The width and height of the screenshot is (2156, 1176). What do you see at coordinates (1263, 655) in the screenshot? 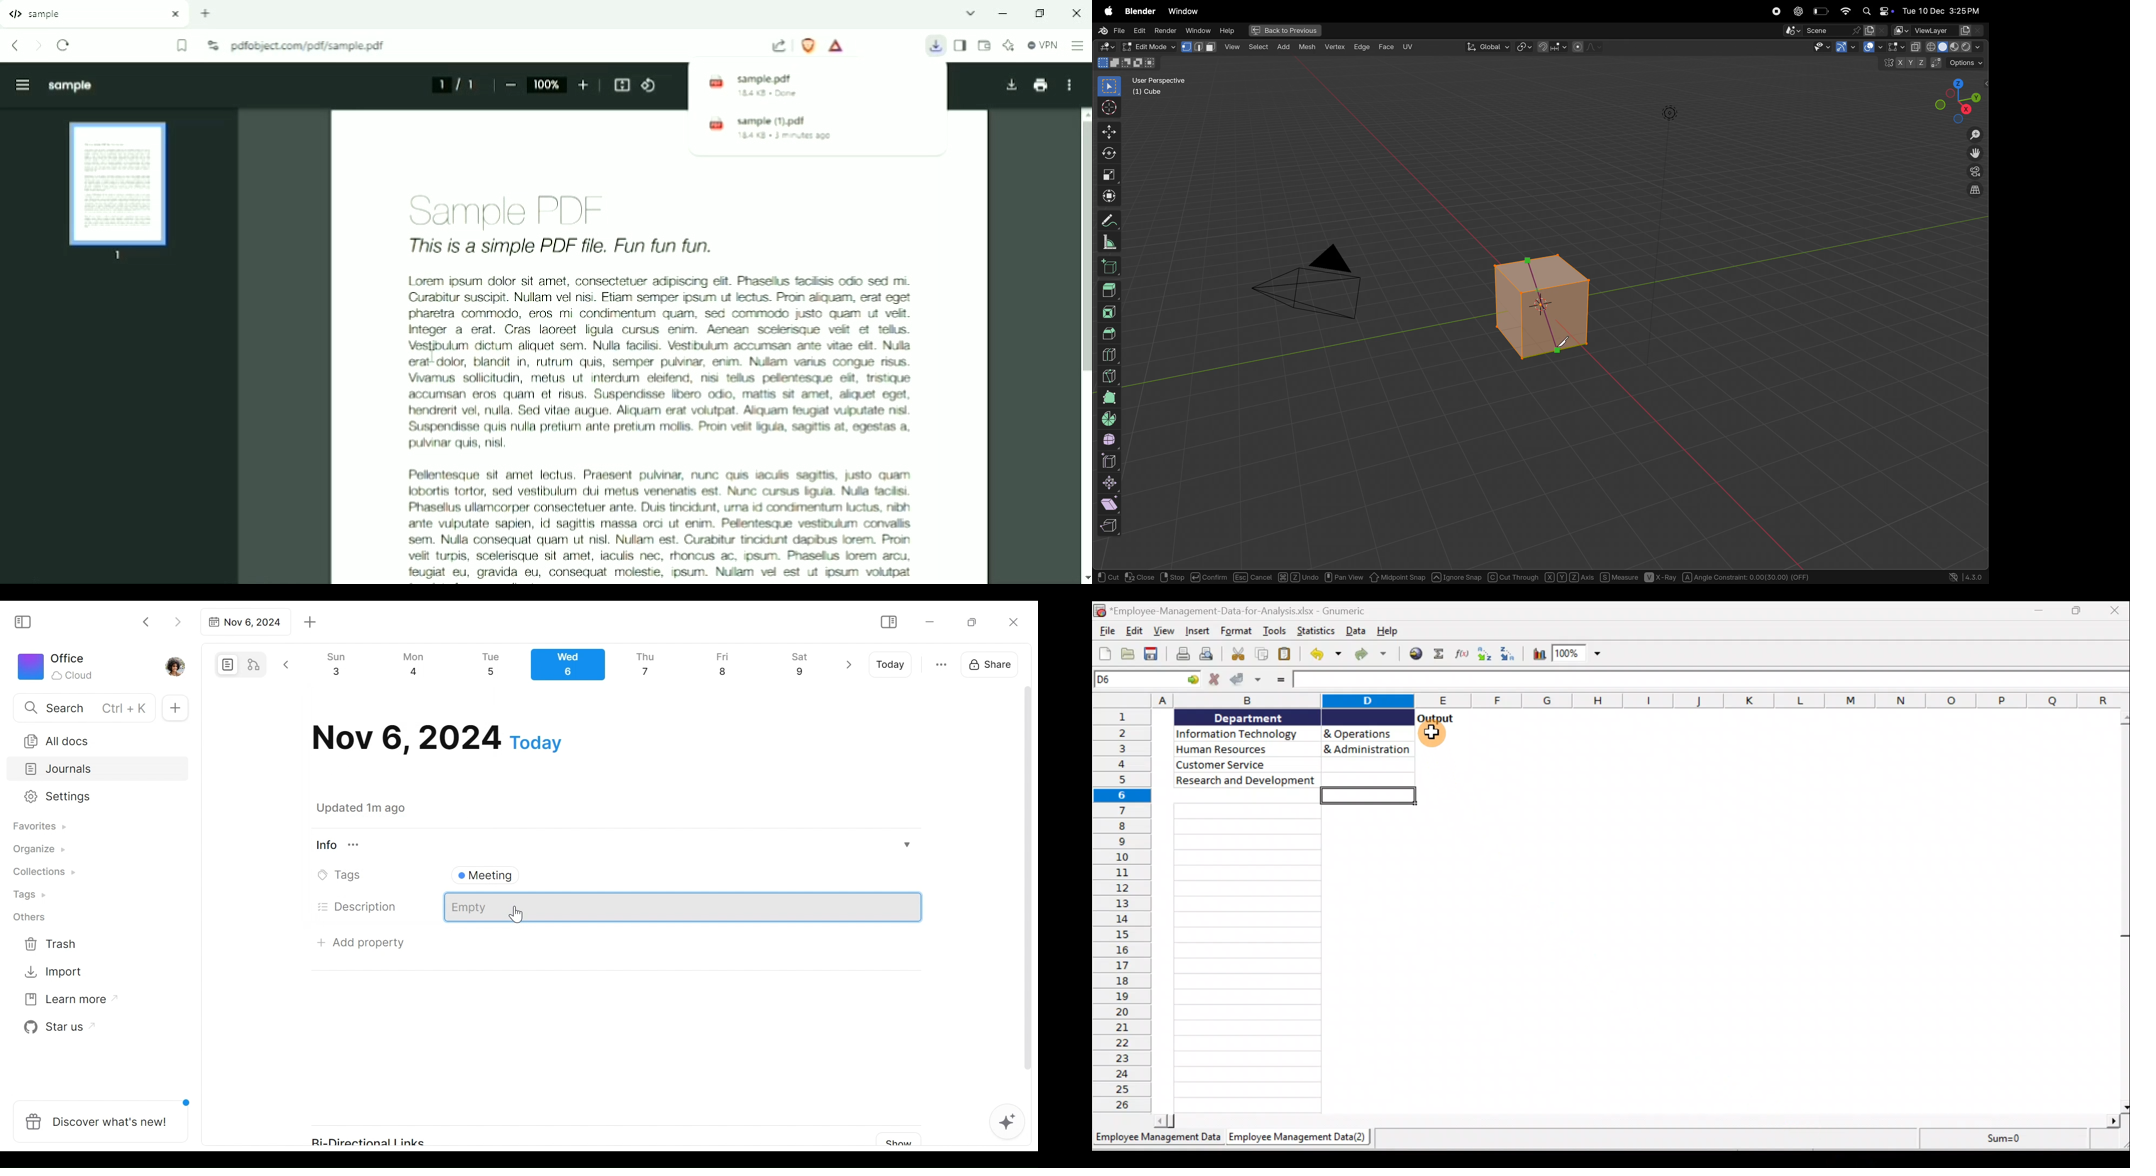
I see `Copy the selection` at bounding box center [1263, 655].